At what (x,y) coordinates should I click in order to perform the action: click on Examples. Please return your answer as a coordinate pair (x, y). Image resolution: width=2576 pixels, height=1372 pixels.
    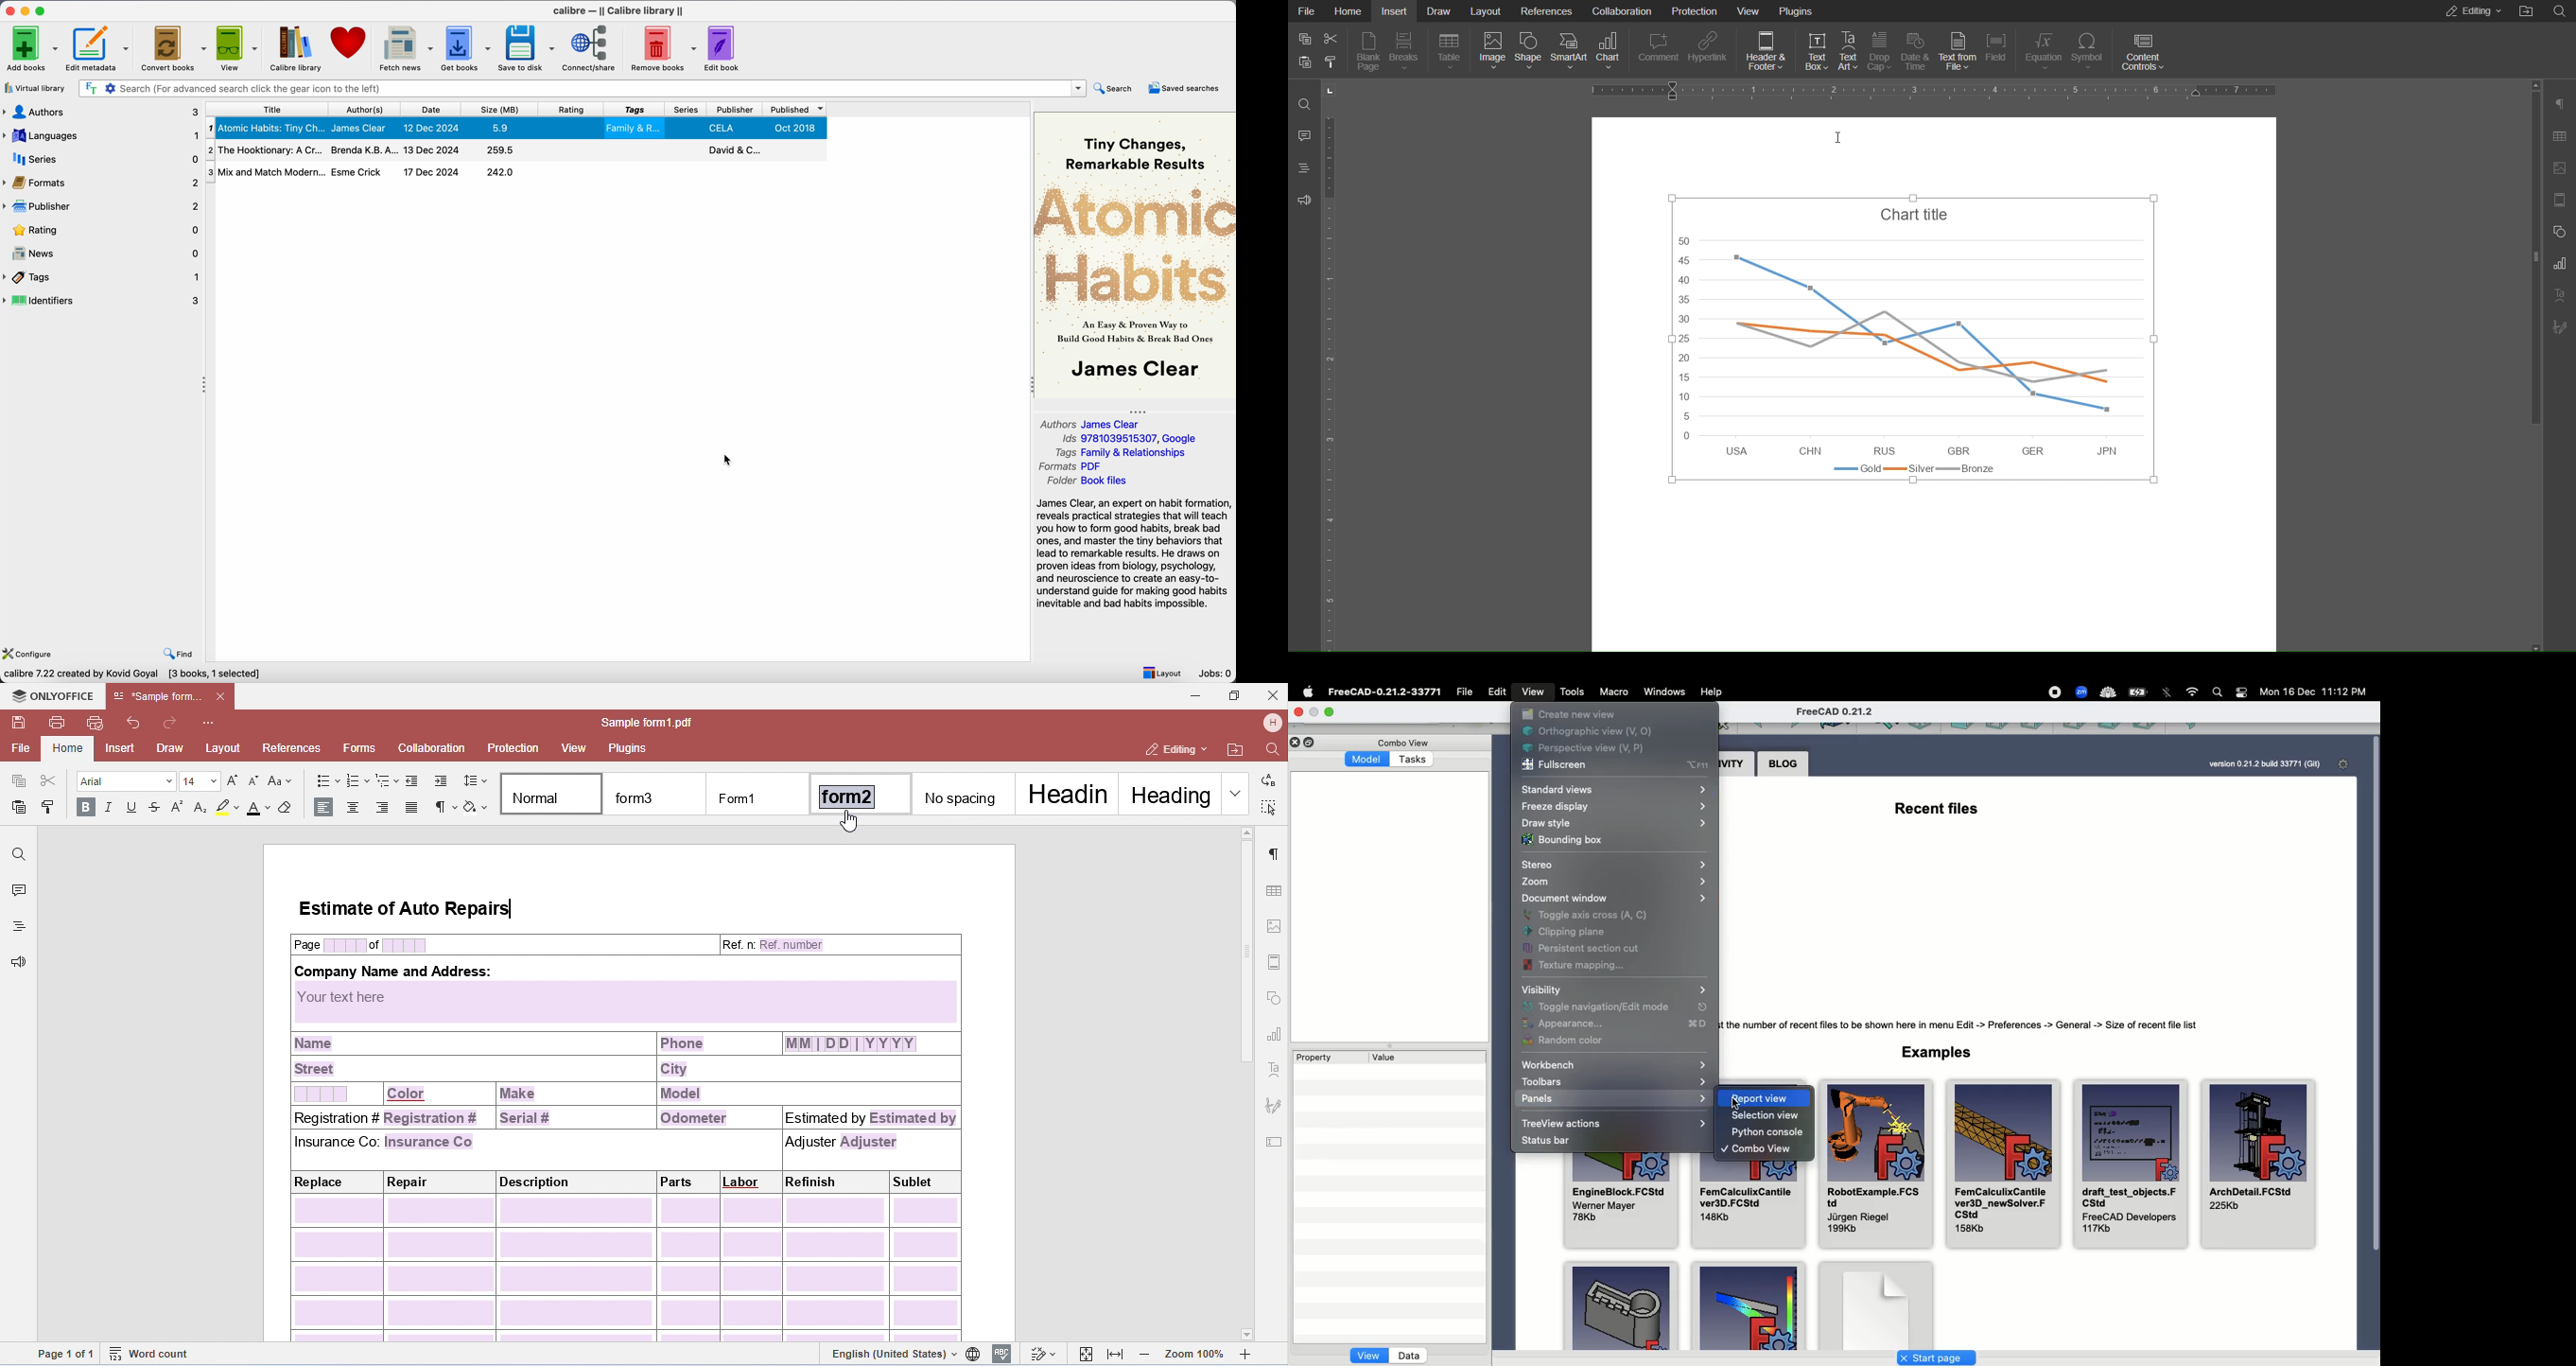
    Looking at the image, I should click on (1745, 1308).